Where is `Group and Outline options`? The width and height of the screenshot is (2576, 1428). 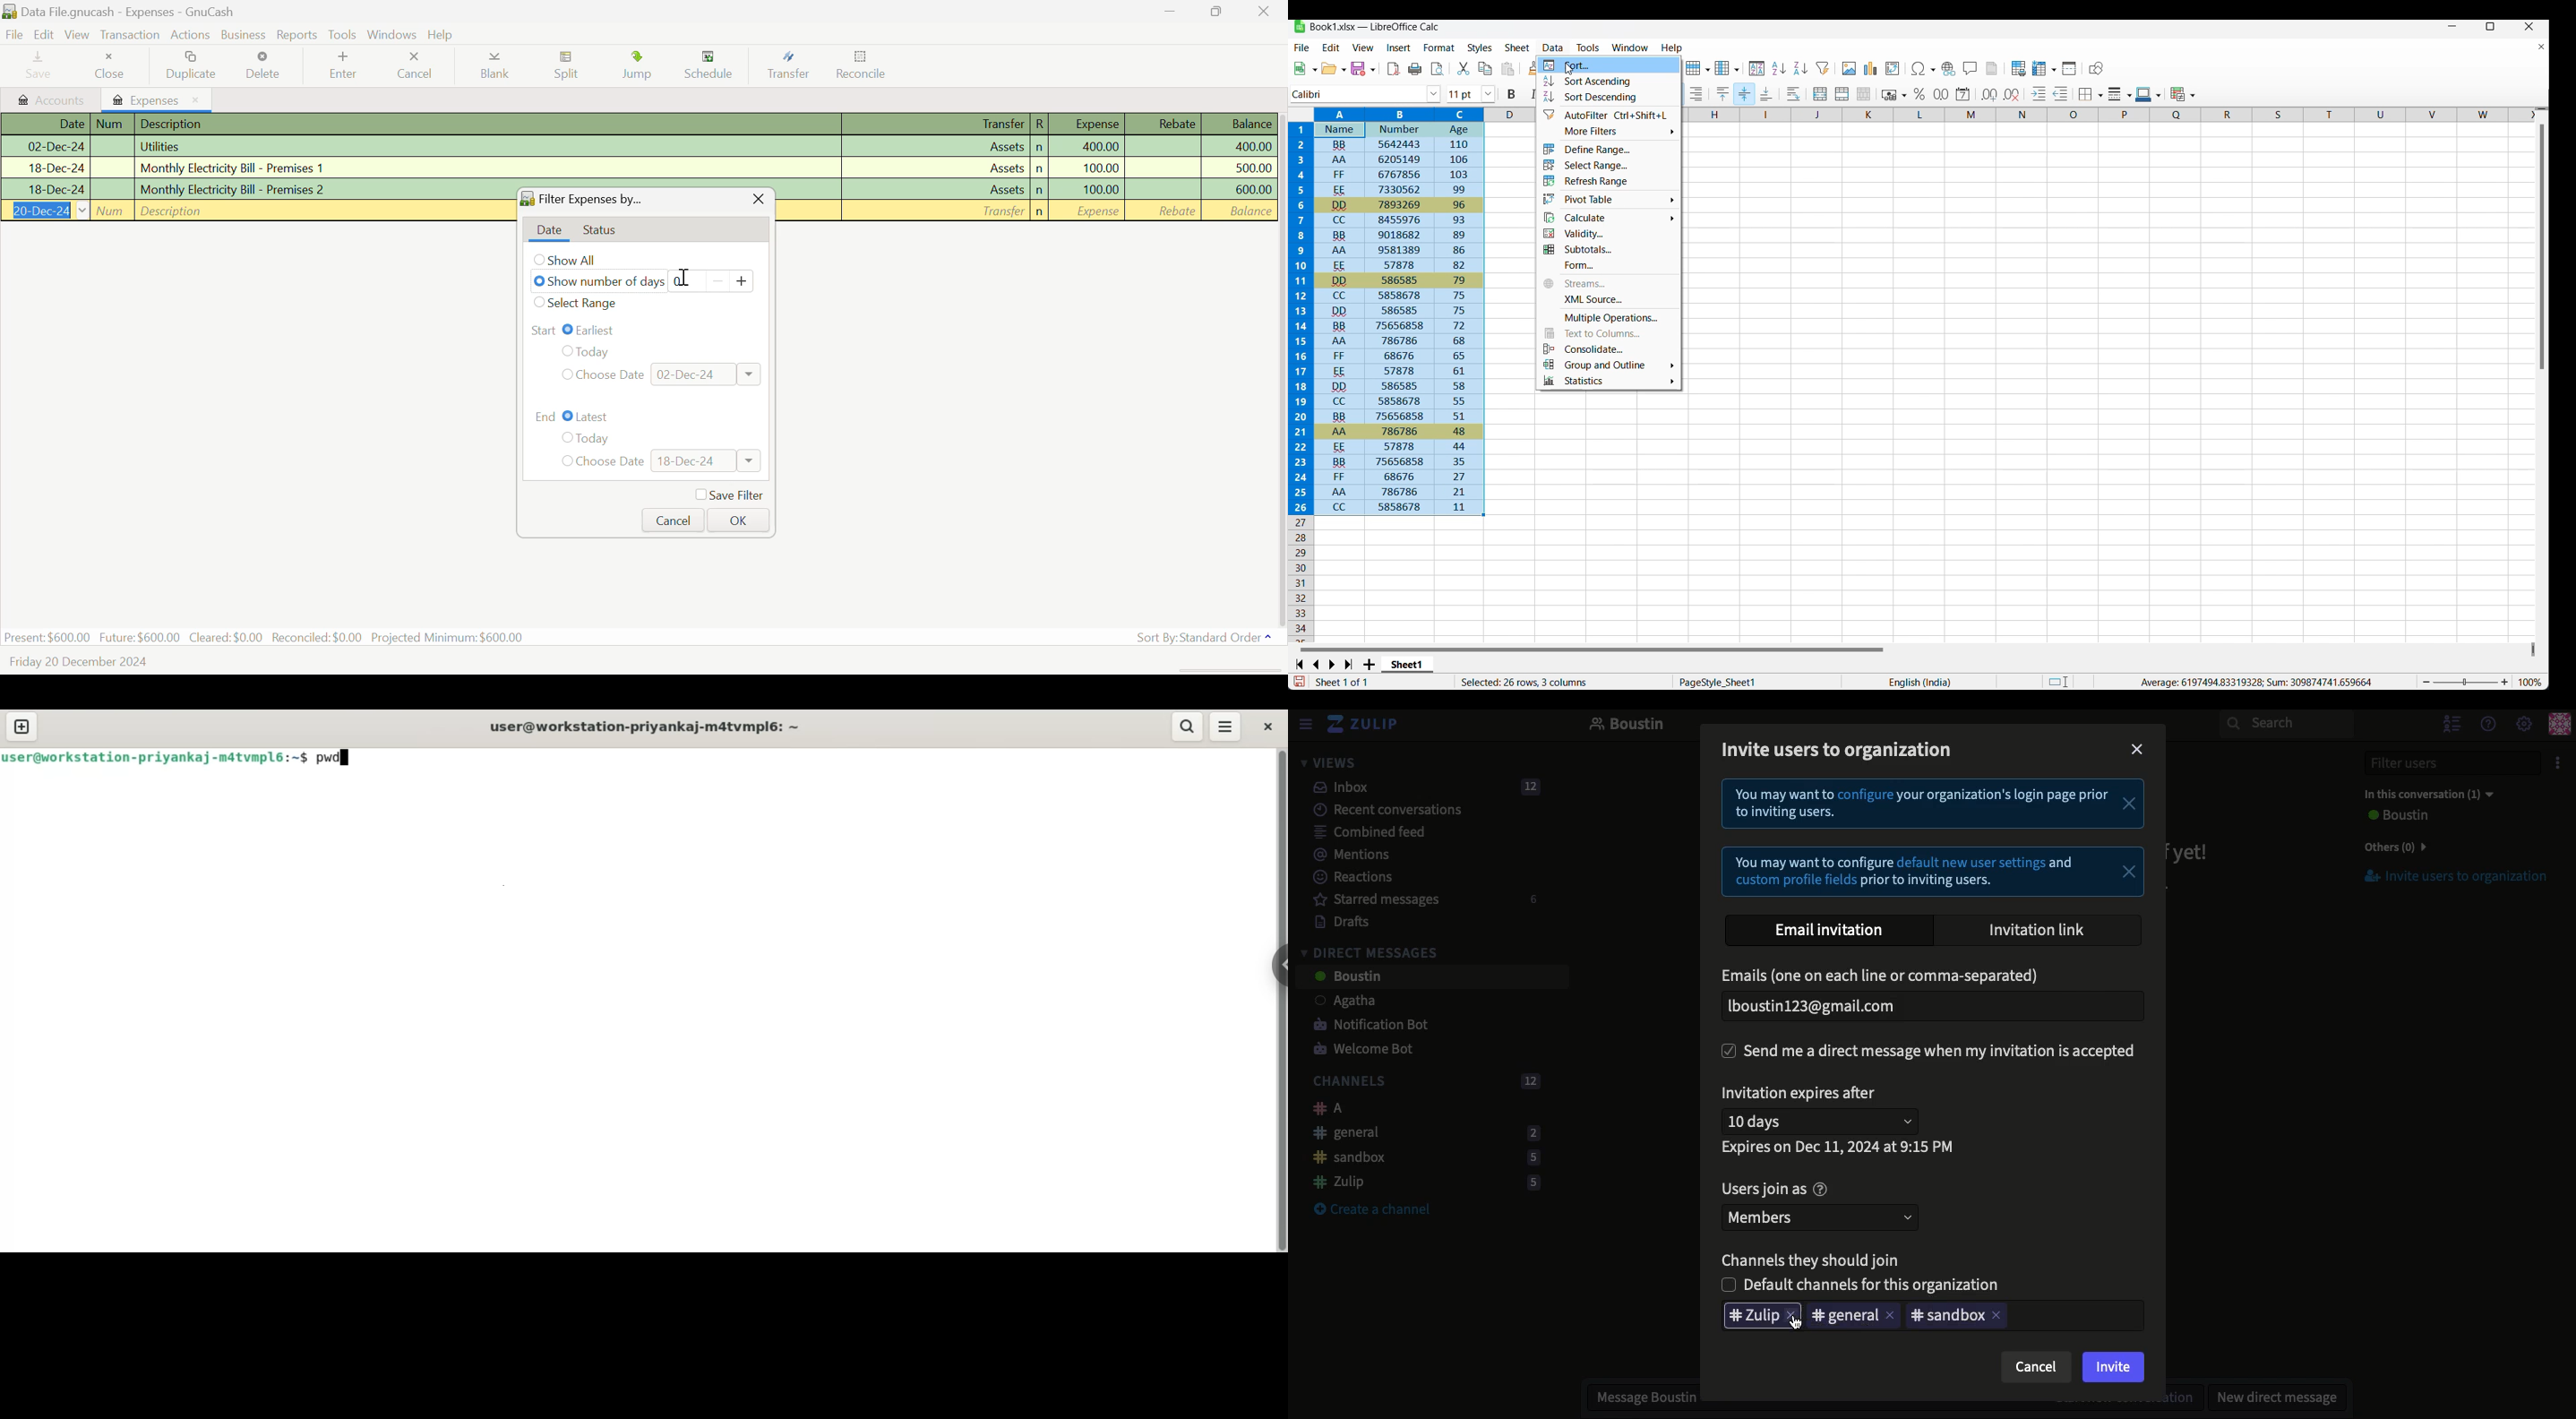 Group and Outline options is located at coordinates (1608, 364).